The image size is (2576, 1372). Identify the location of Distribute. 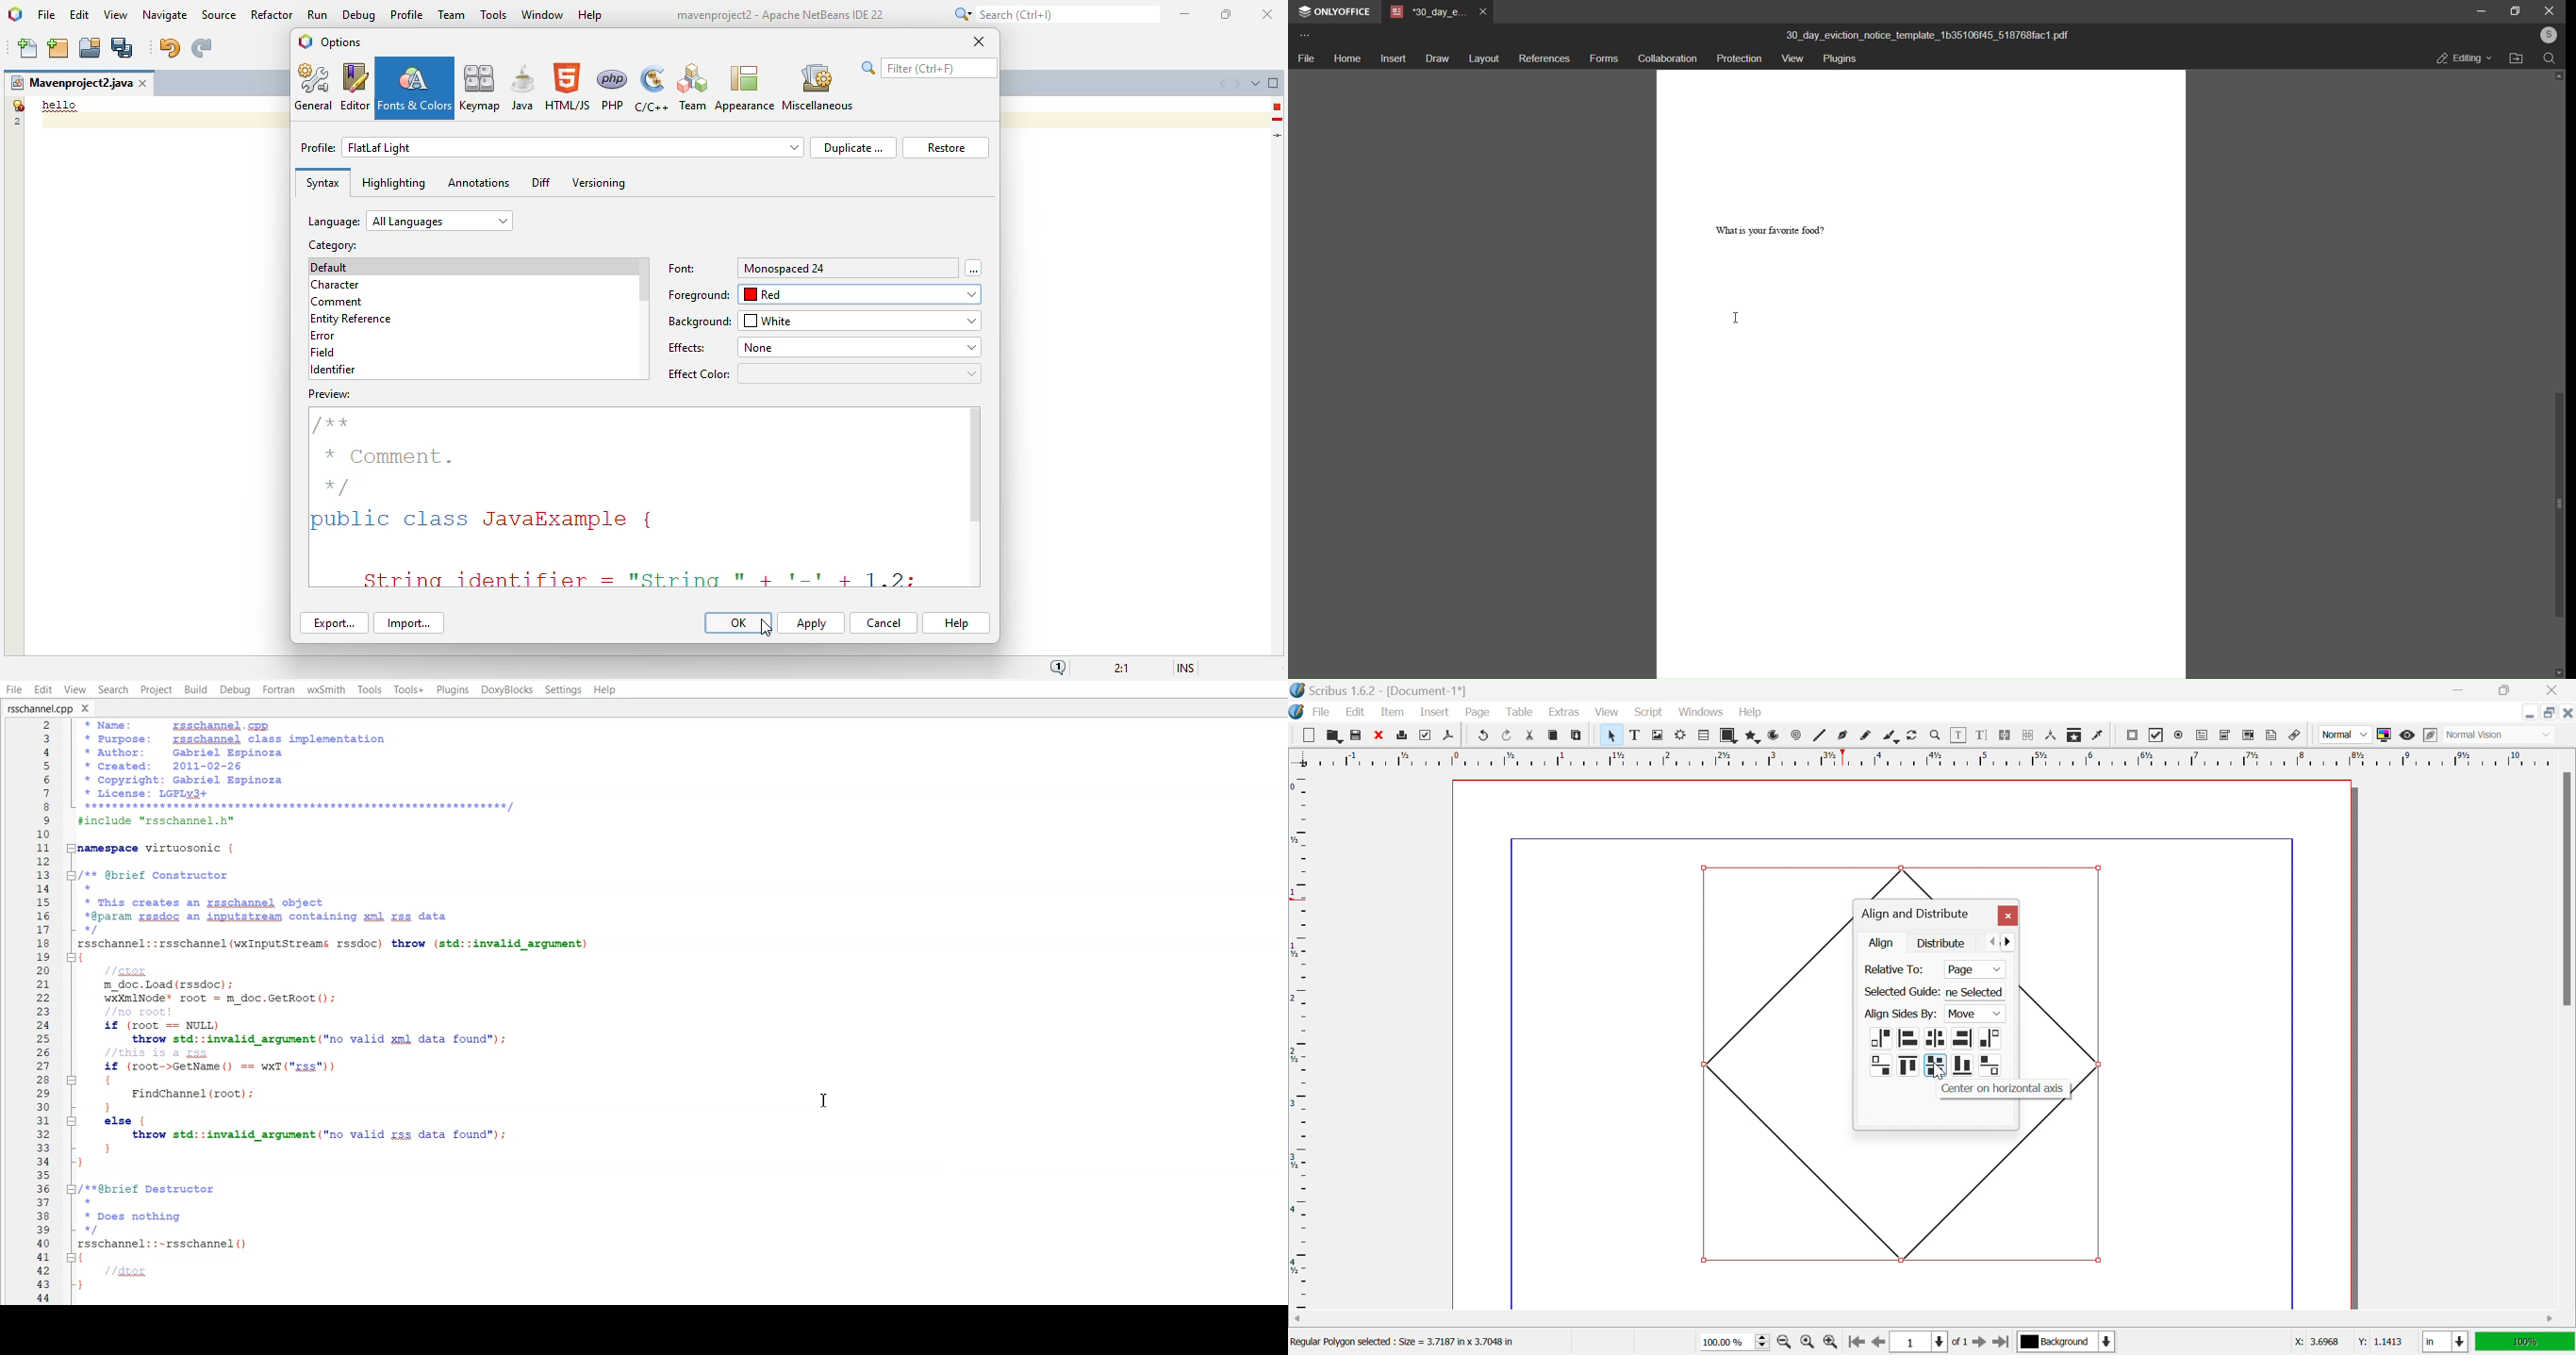
(1942, 942).